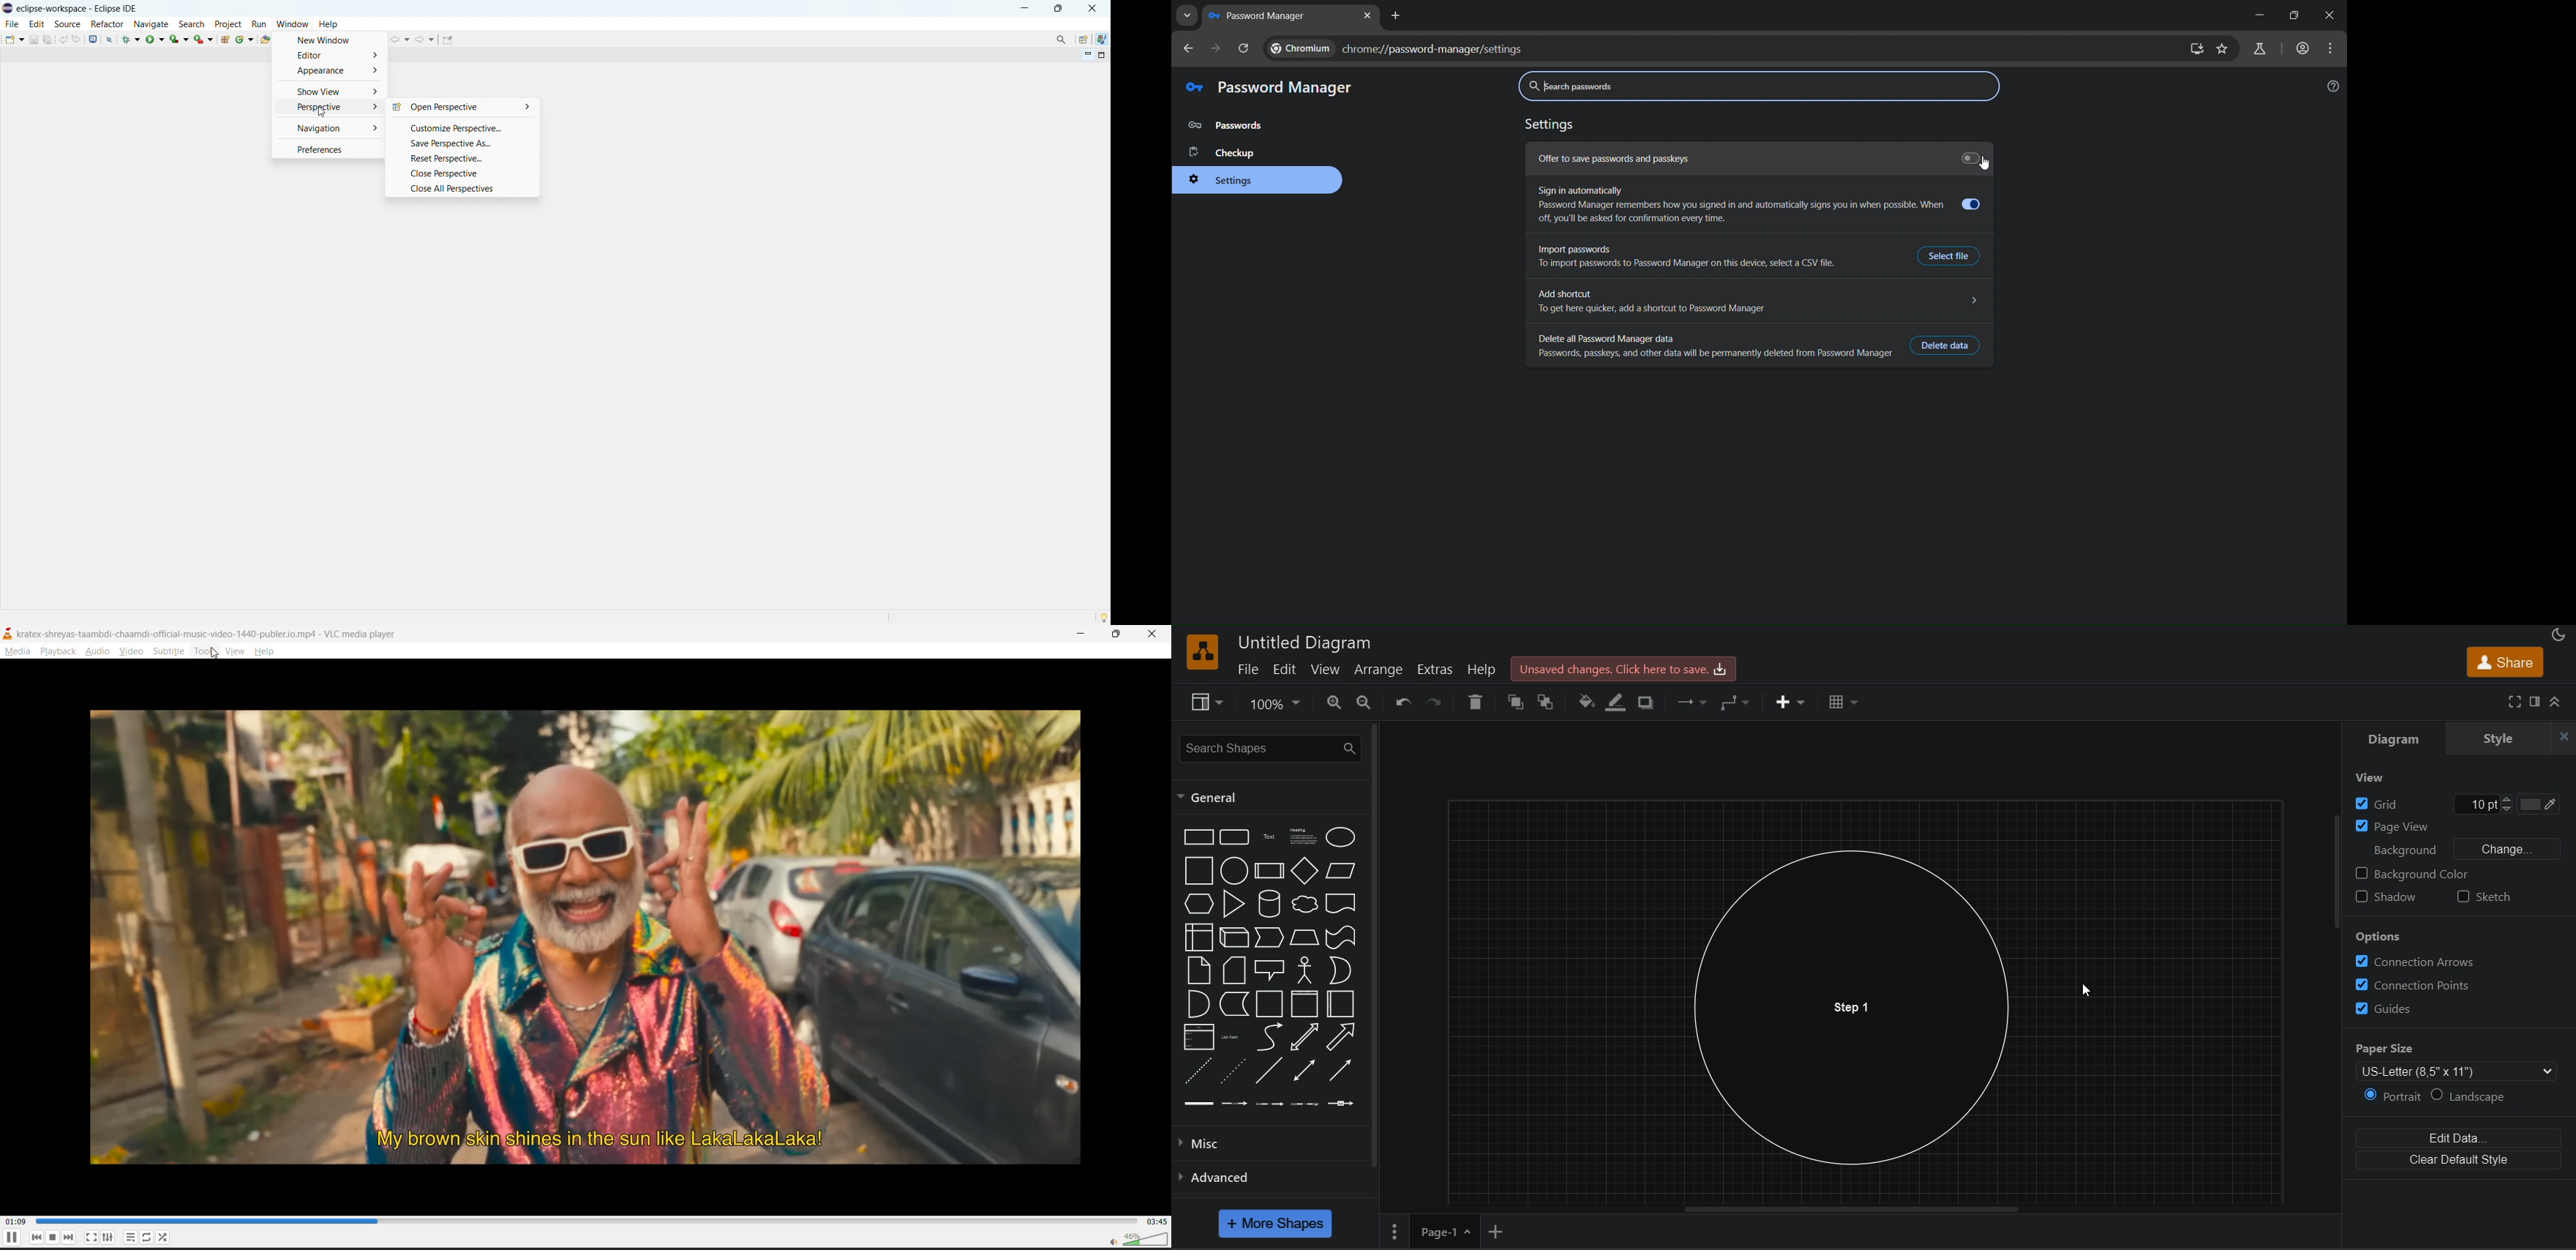 The height and width of the screenshot is (1260, 2576). What do you see at coordinates (1306, 940) in the screenshot?
I see `trapezoid` at bounding box center [1306, 940].